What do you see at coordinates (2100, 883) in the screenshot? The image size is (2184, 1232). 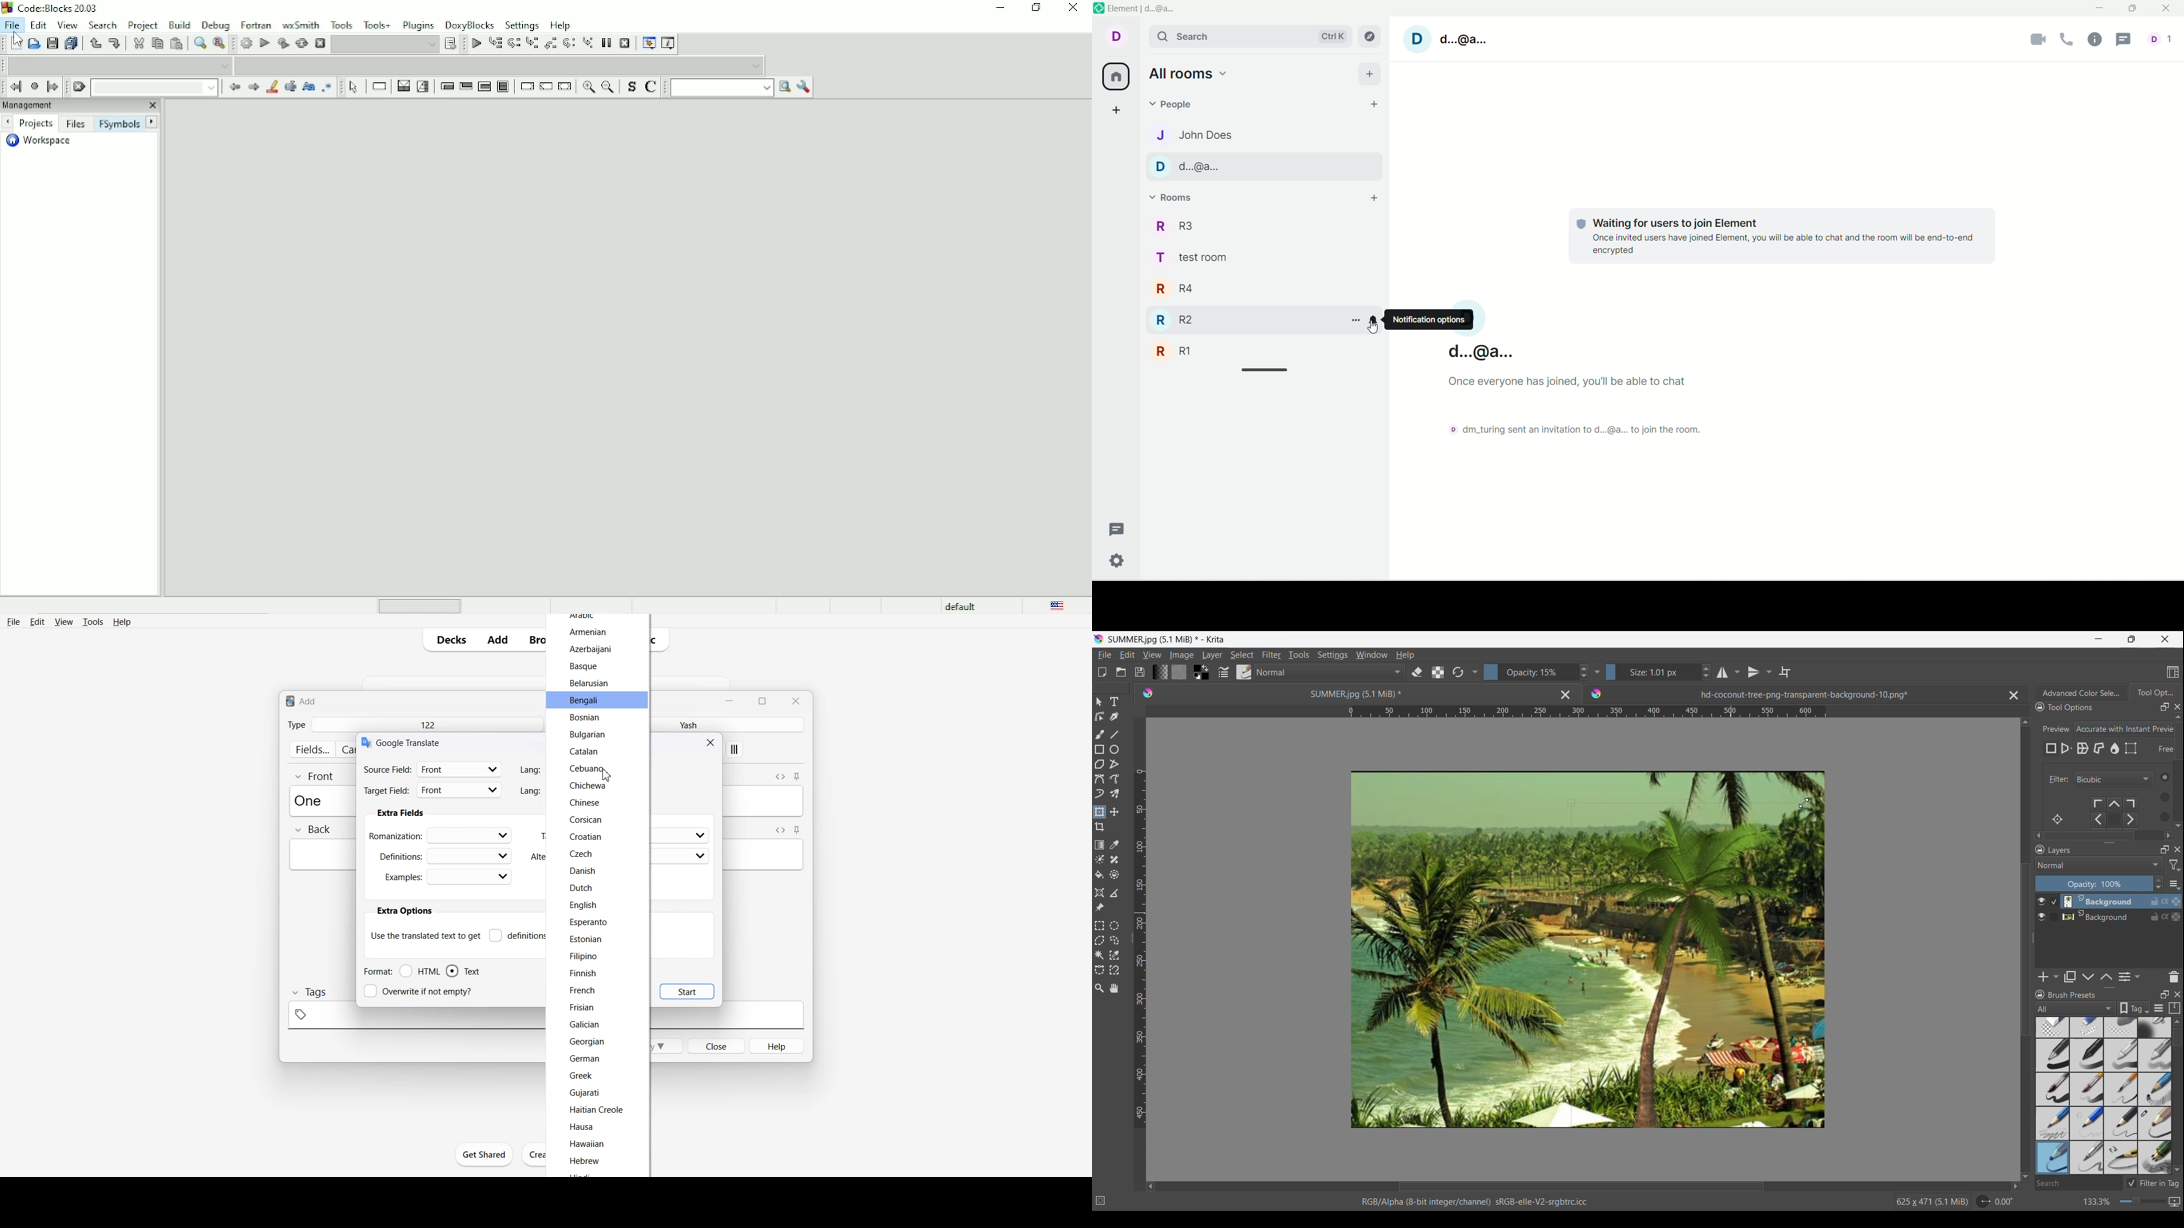 I see `Increase/Decrease opacity` at bounding box center [2100, 883].